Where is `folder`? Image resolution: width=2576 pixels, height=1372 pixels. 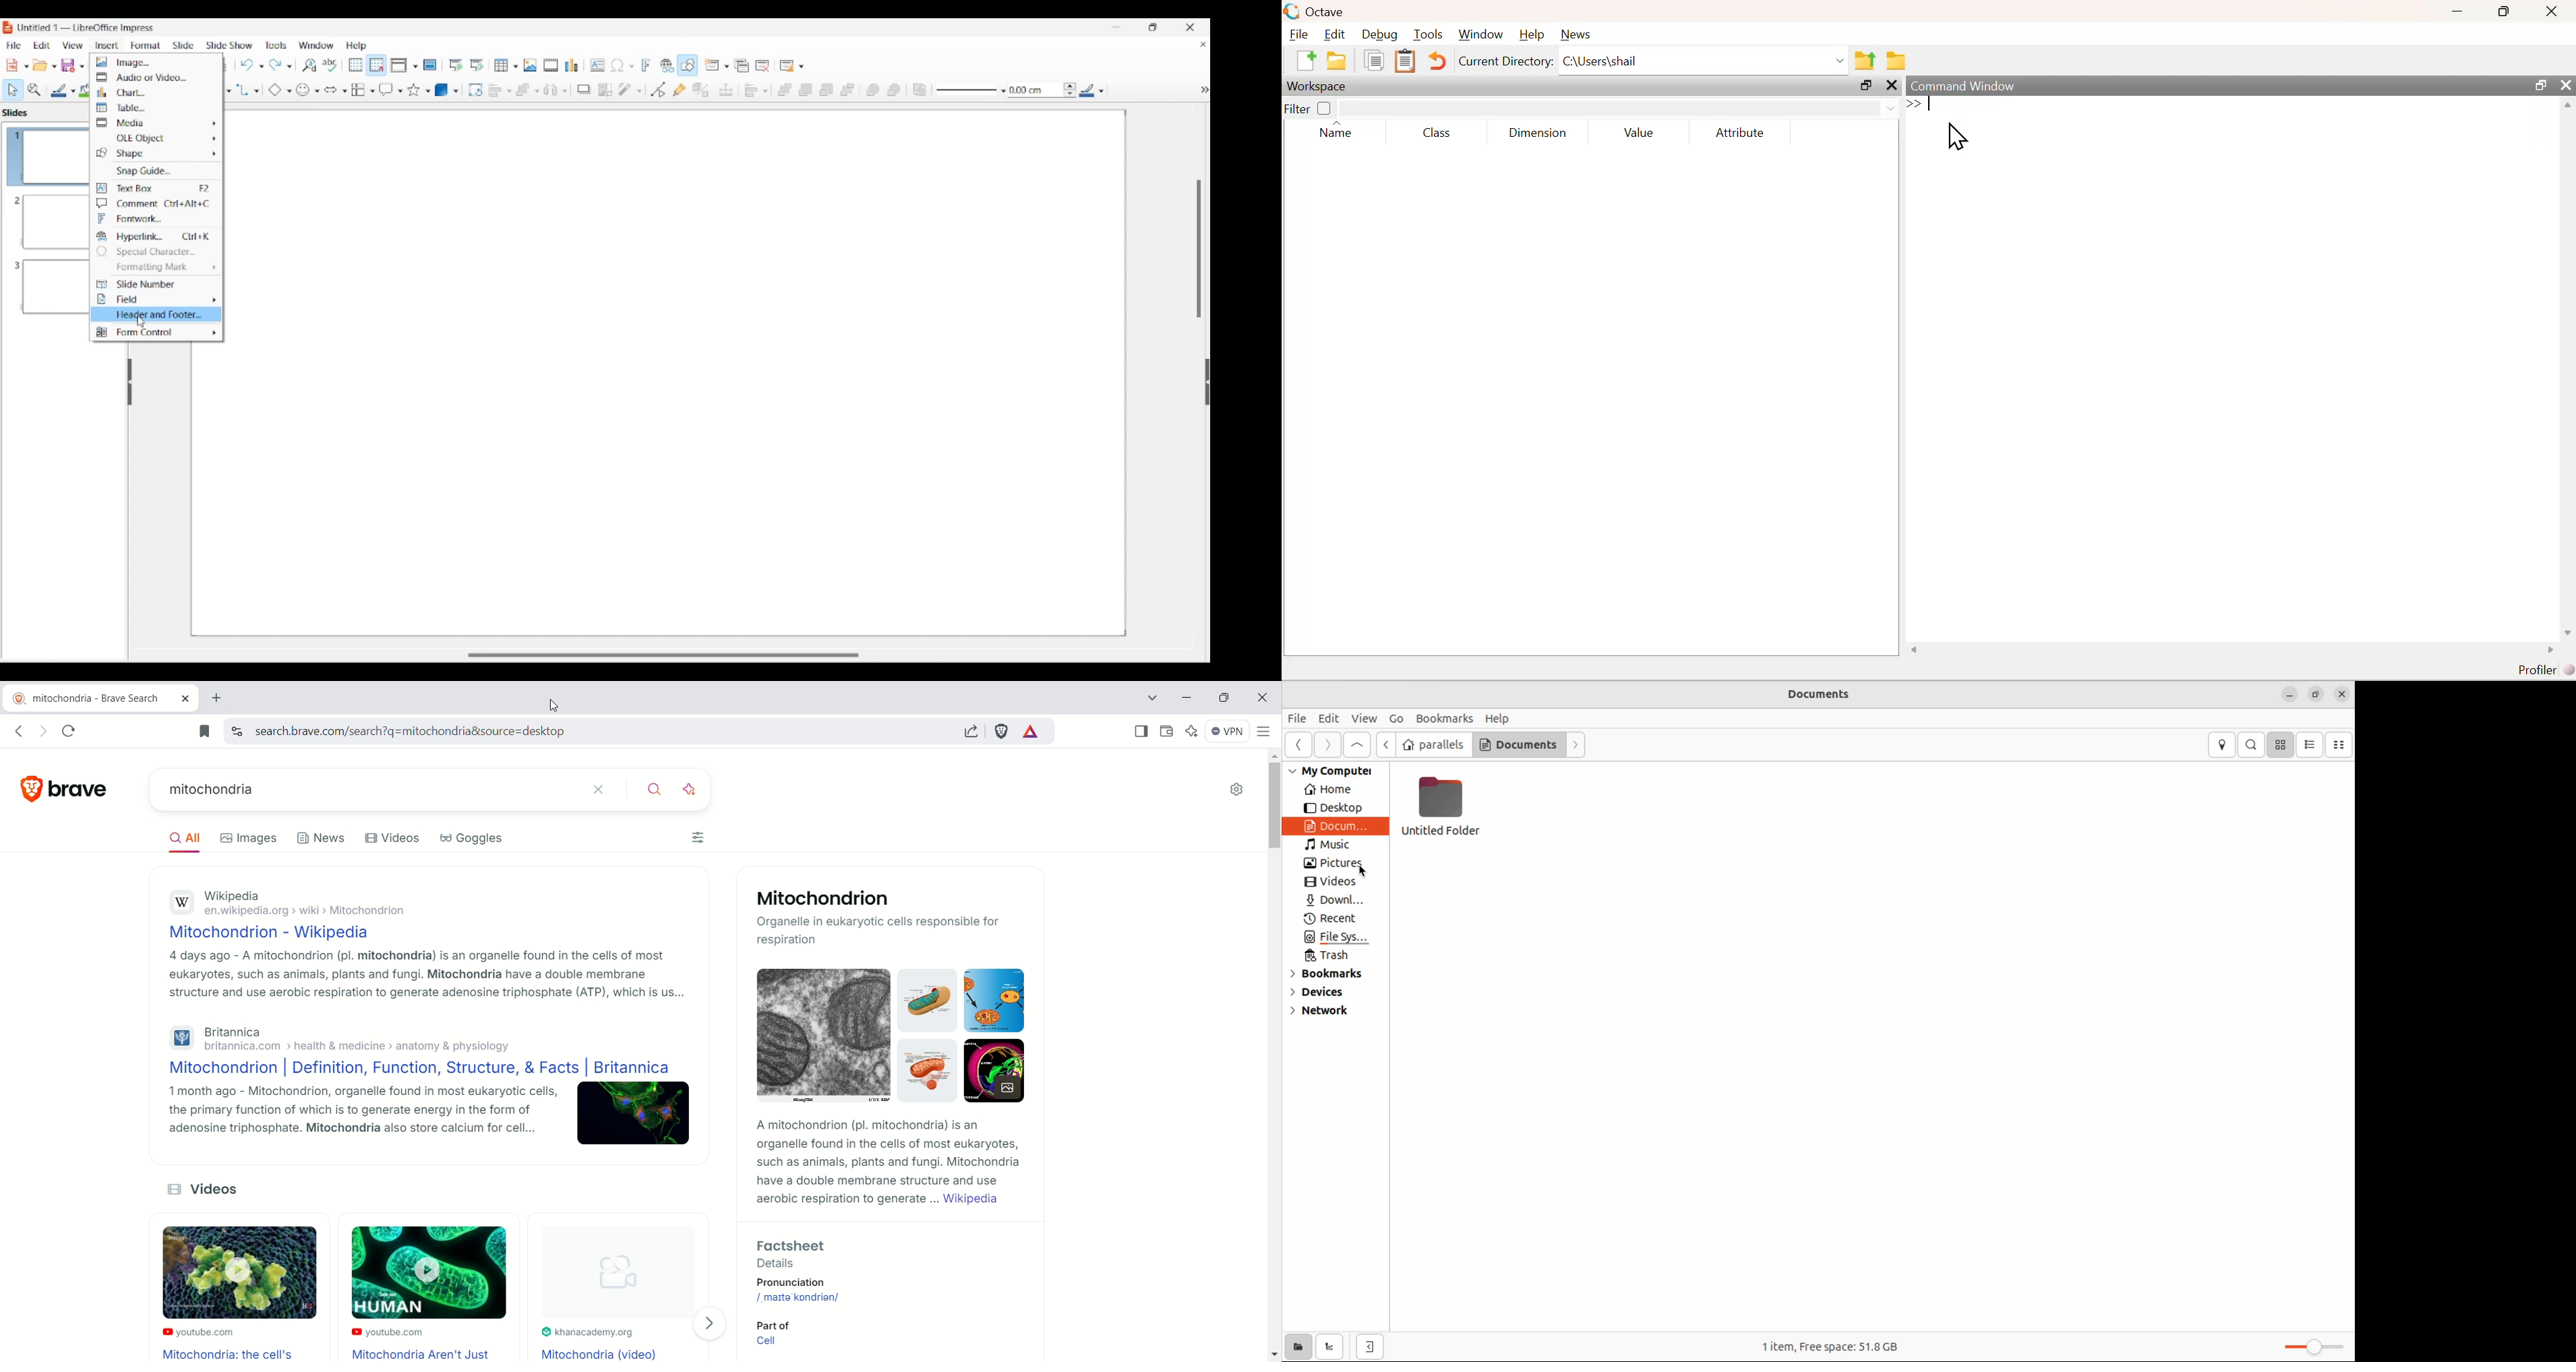 folder is located at coordinates (1895, 61).